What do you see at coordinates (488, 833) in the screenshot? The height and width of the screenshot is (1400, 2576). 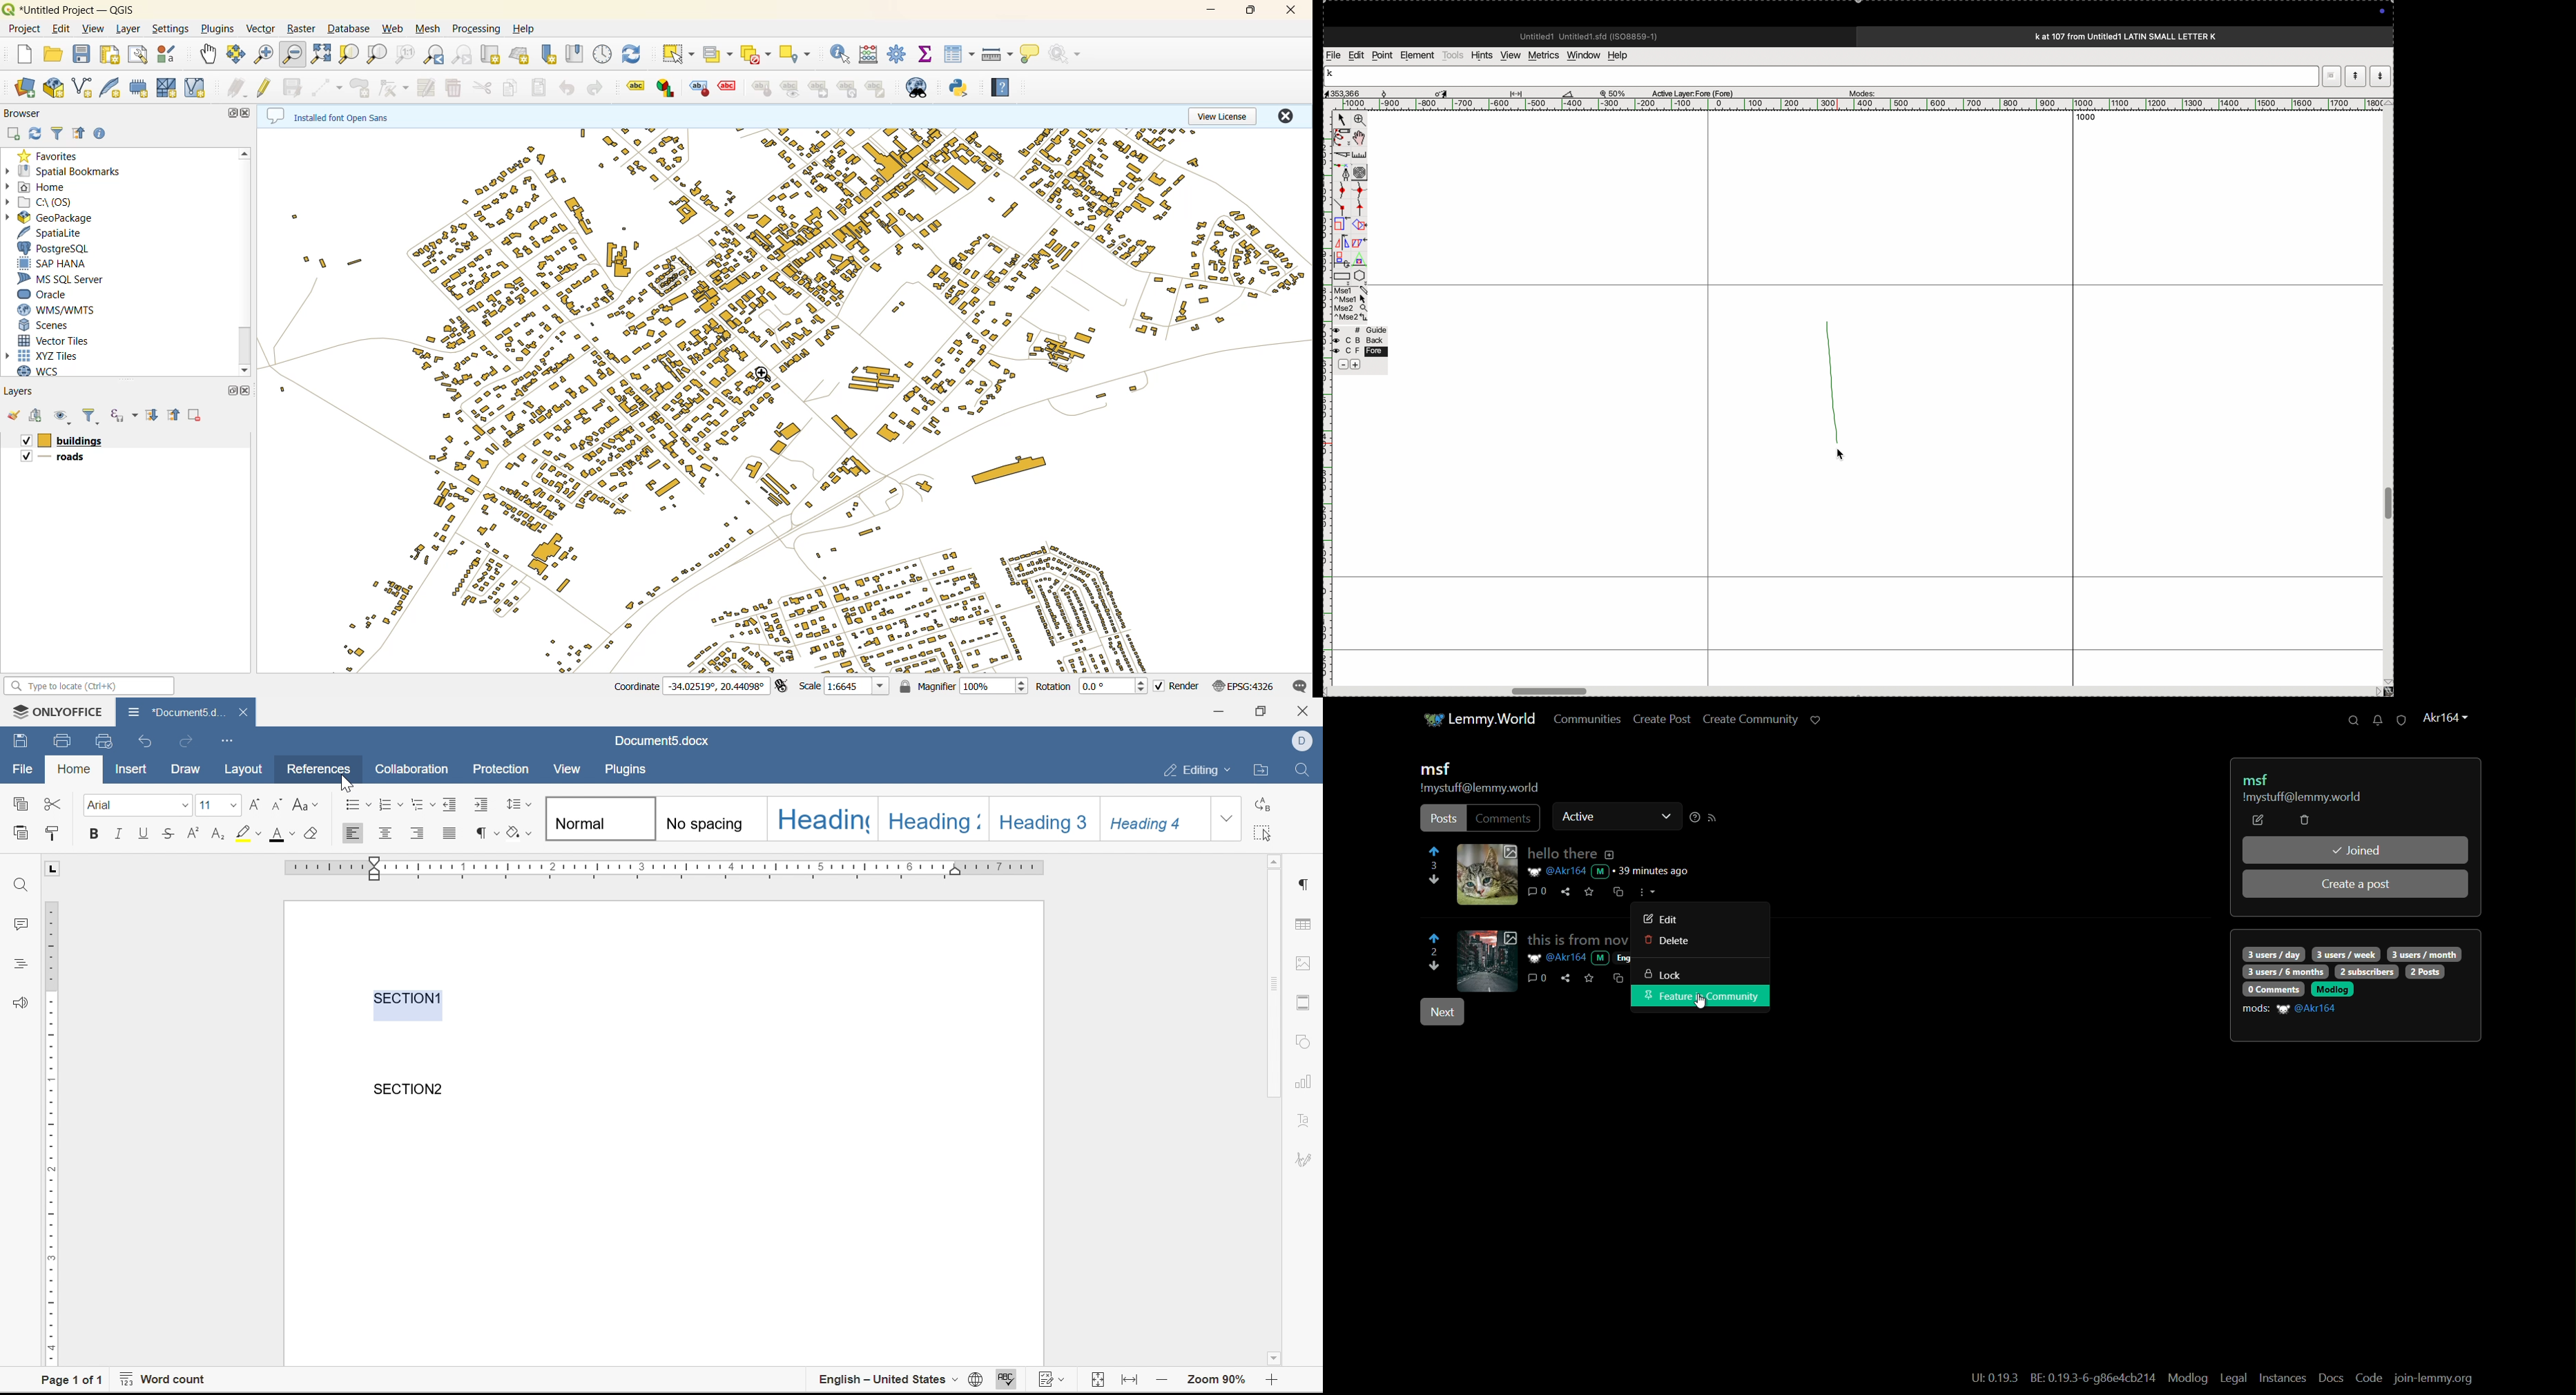 I see `nonprinting characters` at bounding box center [488, 833].